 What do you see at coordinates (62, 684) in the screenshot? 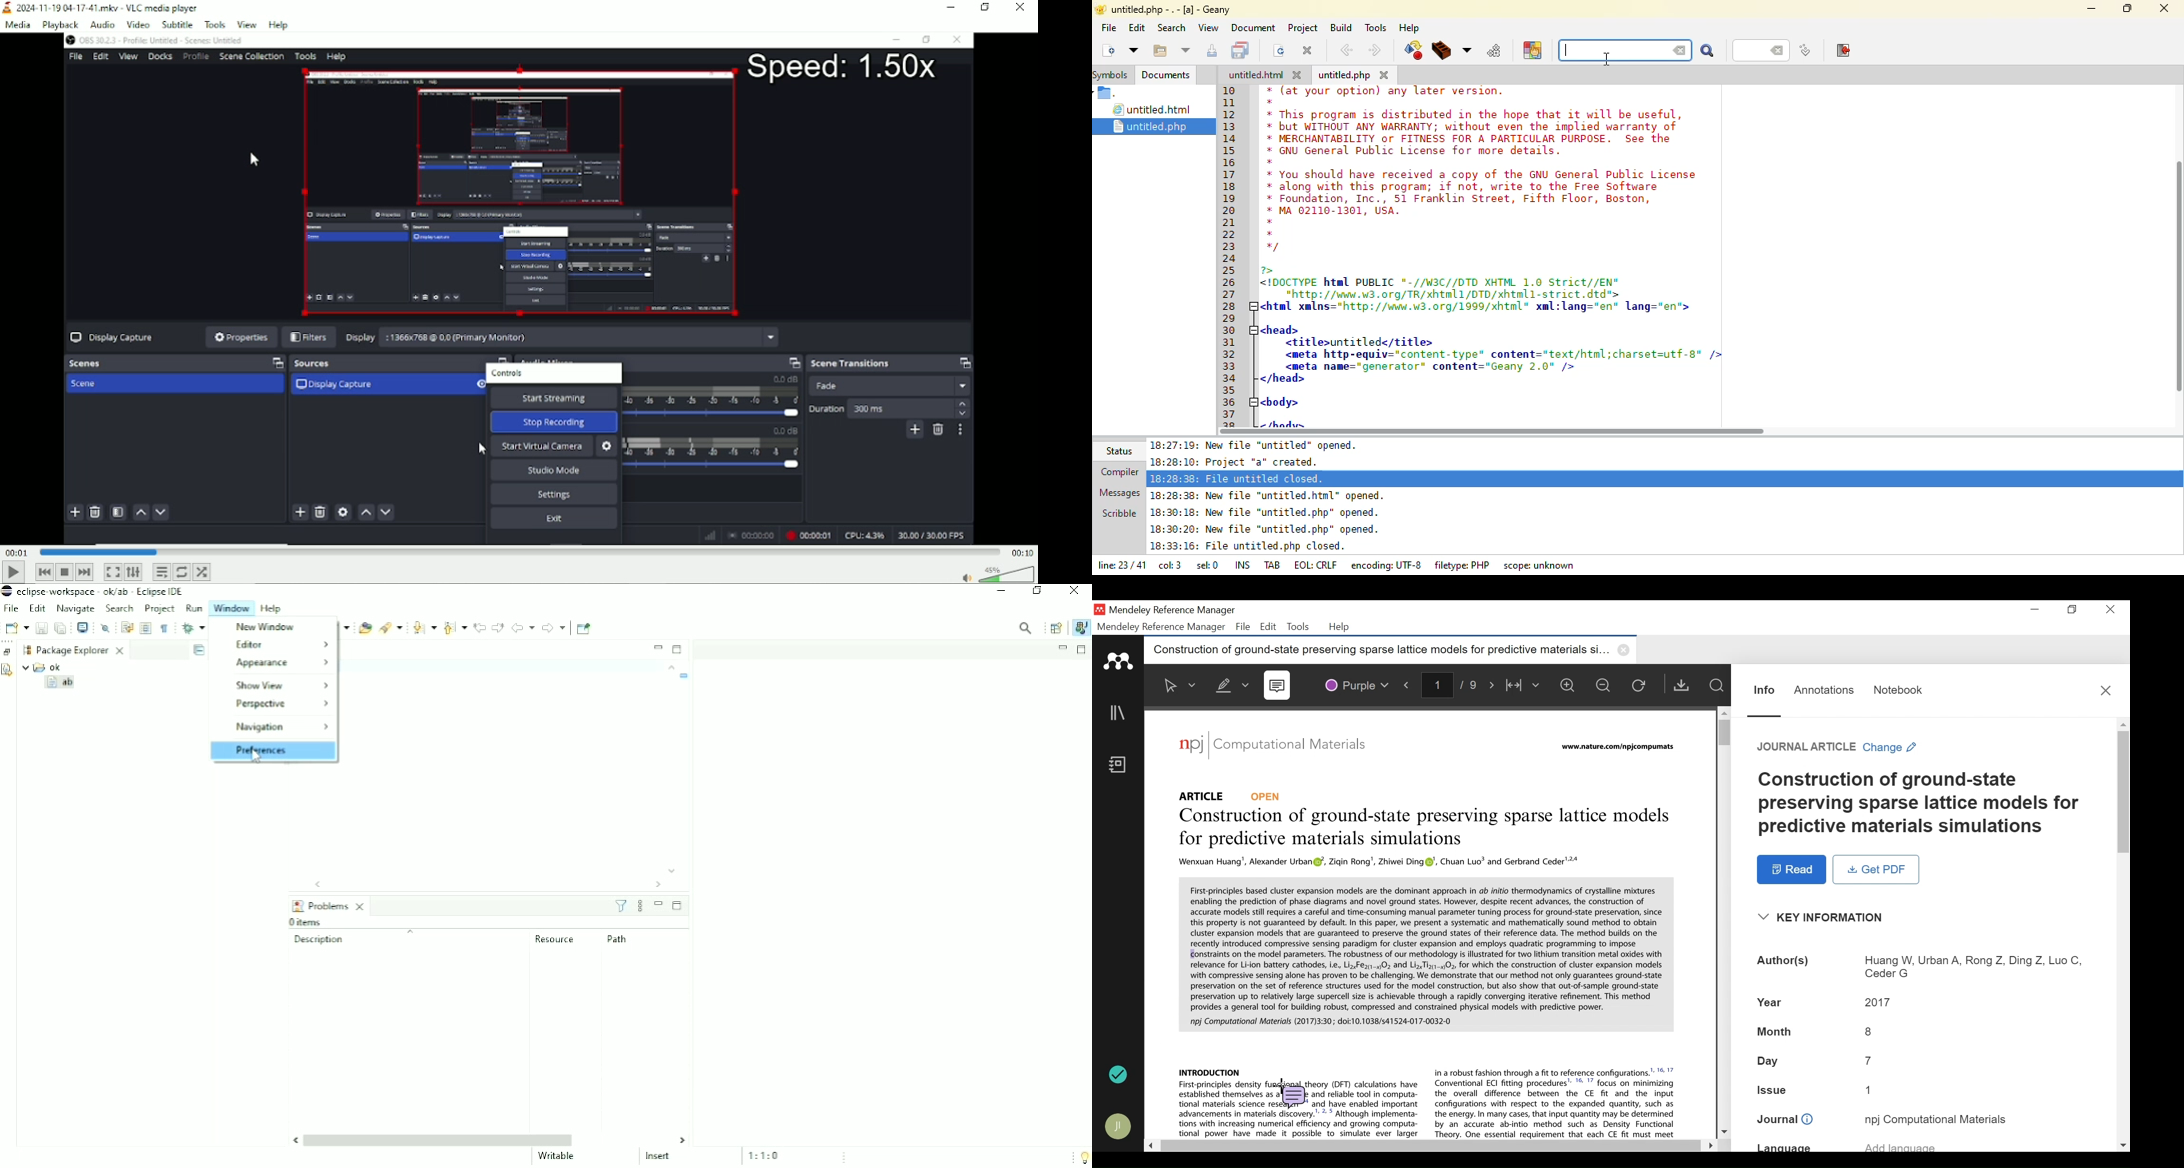
I see `ab` at bounding box center [62, 684].